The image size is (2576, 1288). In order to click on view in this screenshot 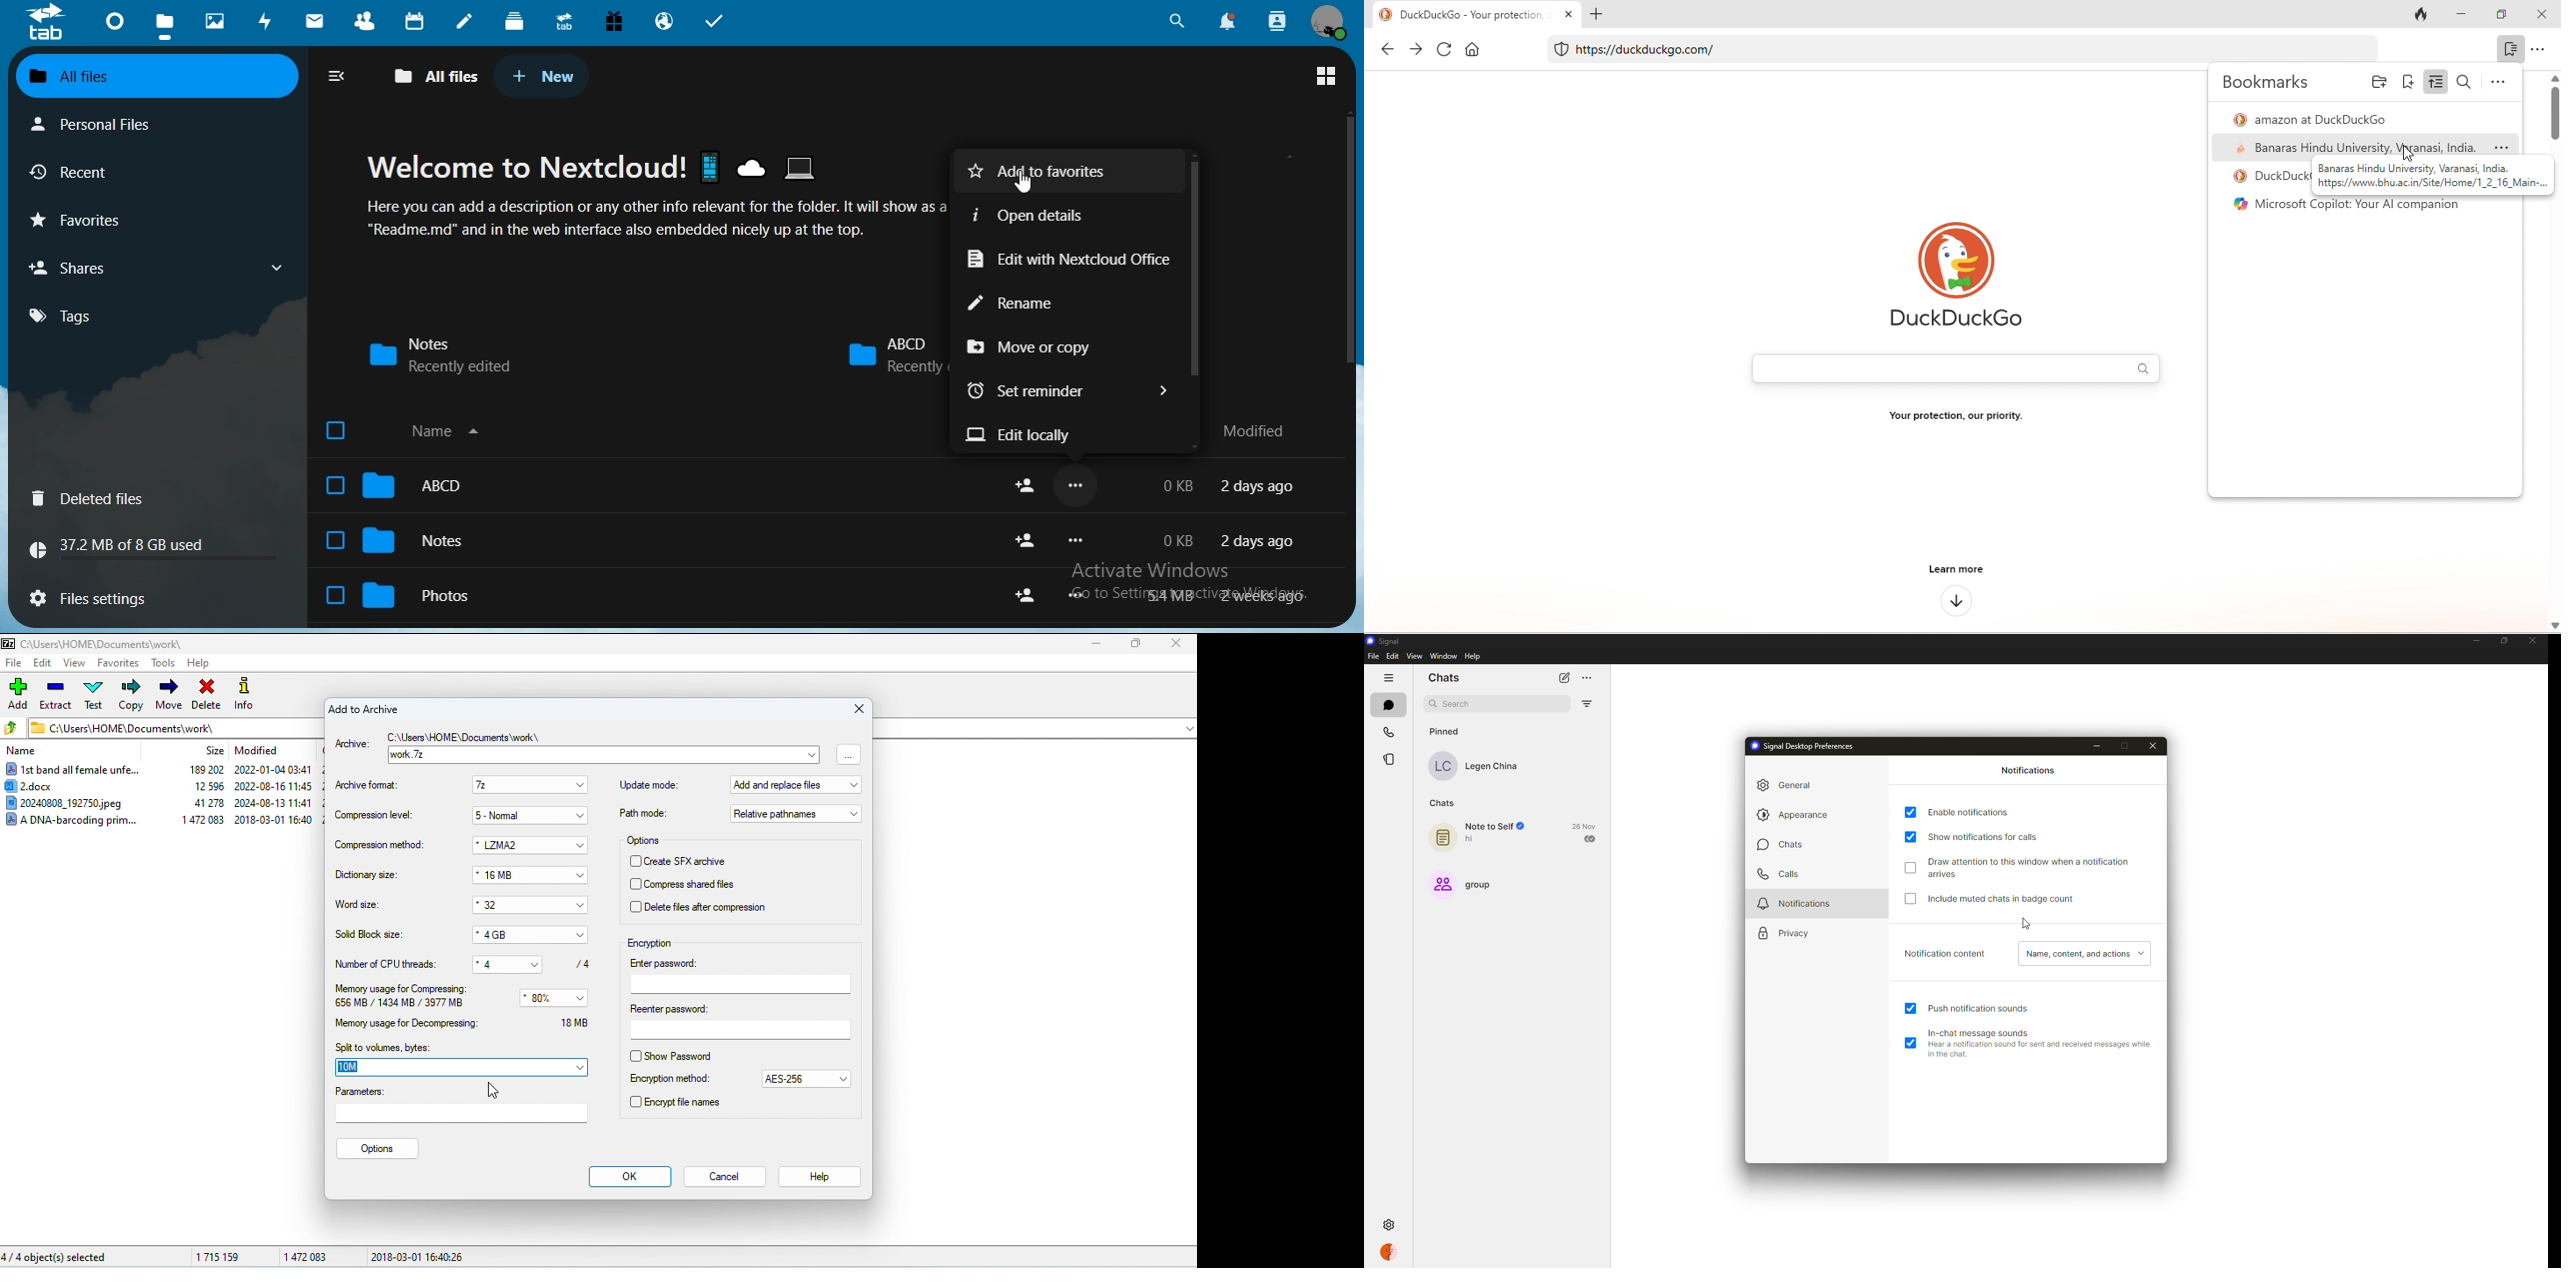, I will do `click(74, 663)`.